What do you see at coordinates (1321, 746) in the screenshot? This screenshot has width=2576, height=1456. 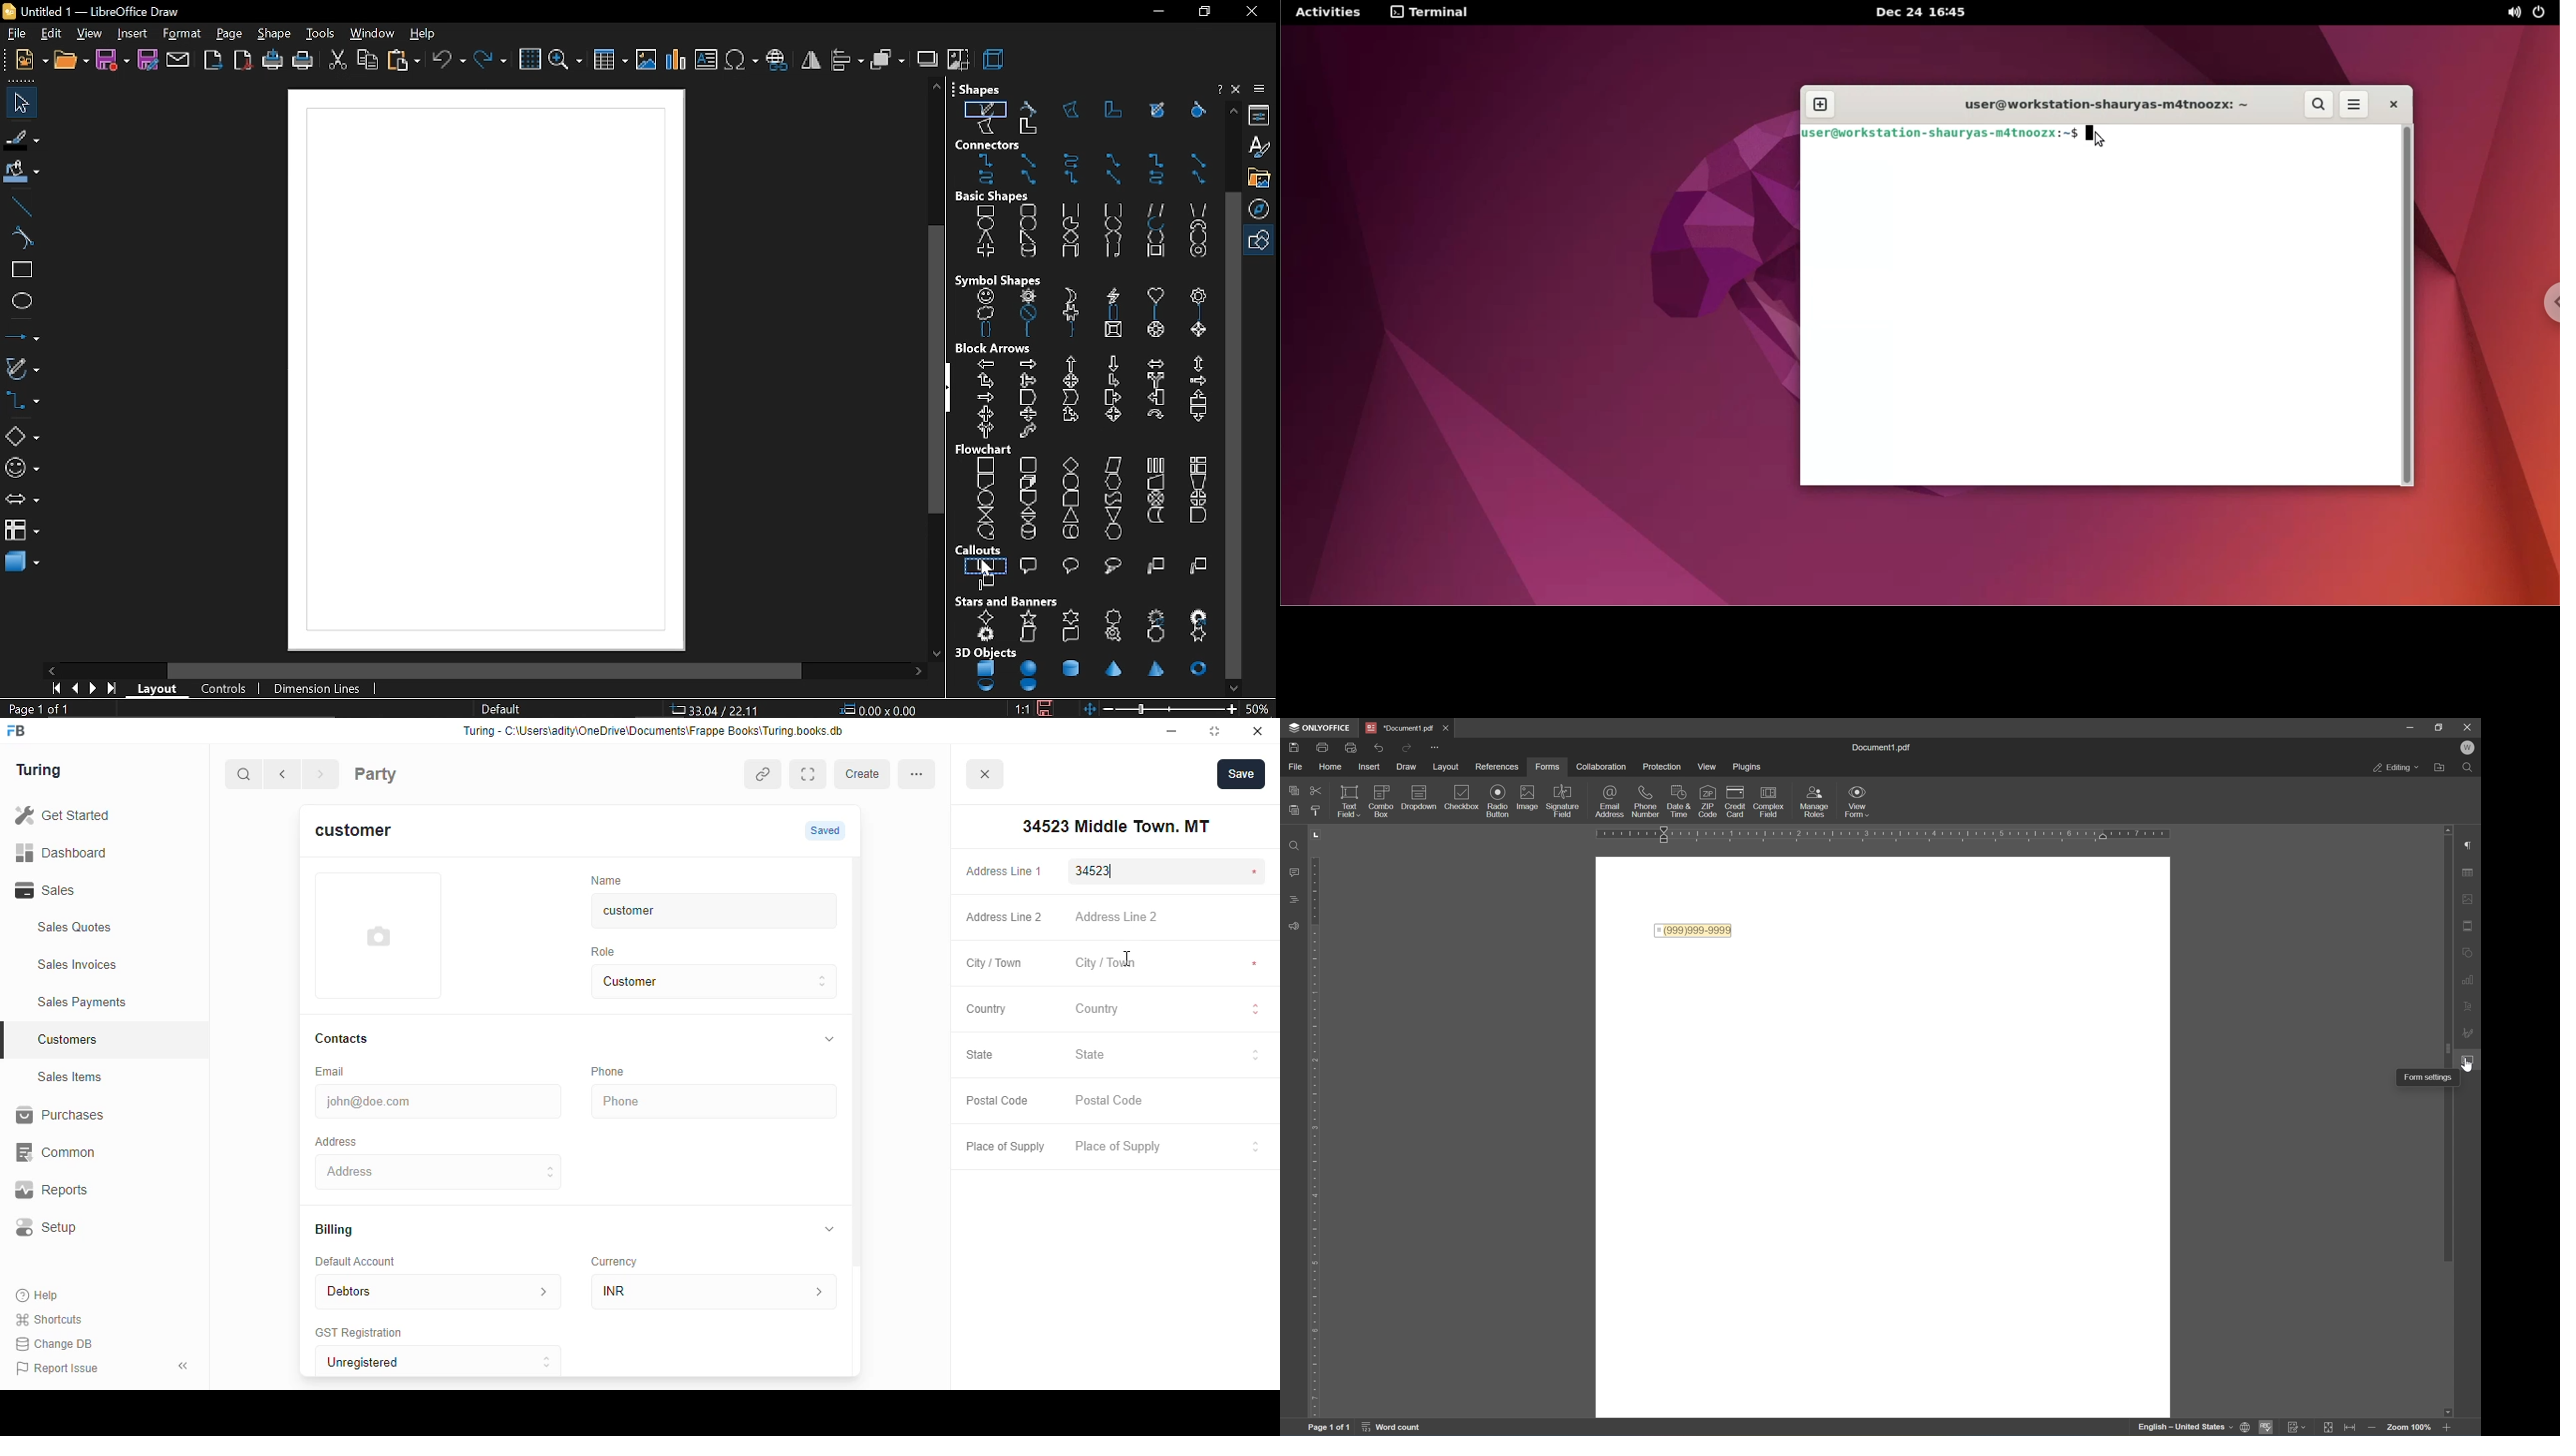 I see `print` at bounding box center [1321, 746].